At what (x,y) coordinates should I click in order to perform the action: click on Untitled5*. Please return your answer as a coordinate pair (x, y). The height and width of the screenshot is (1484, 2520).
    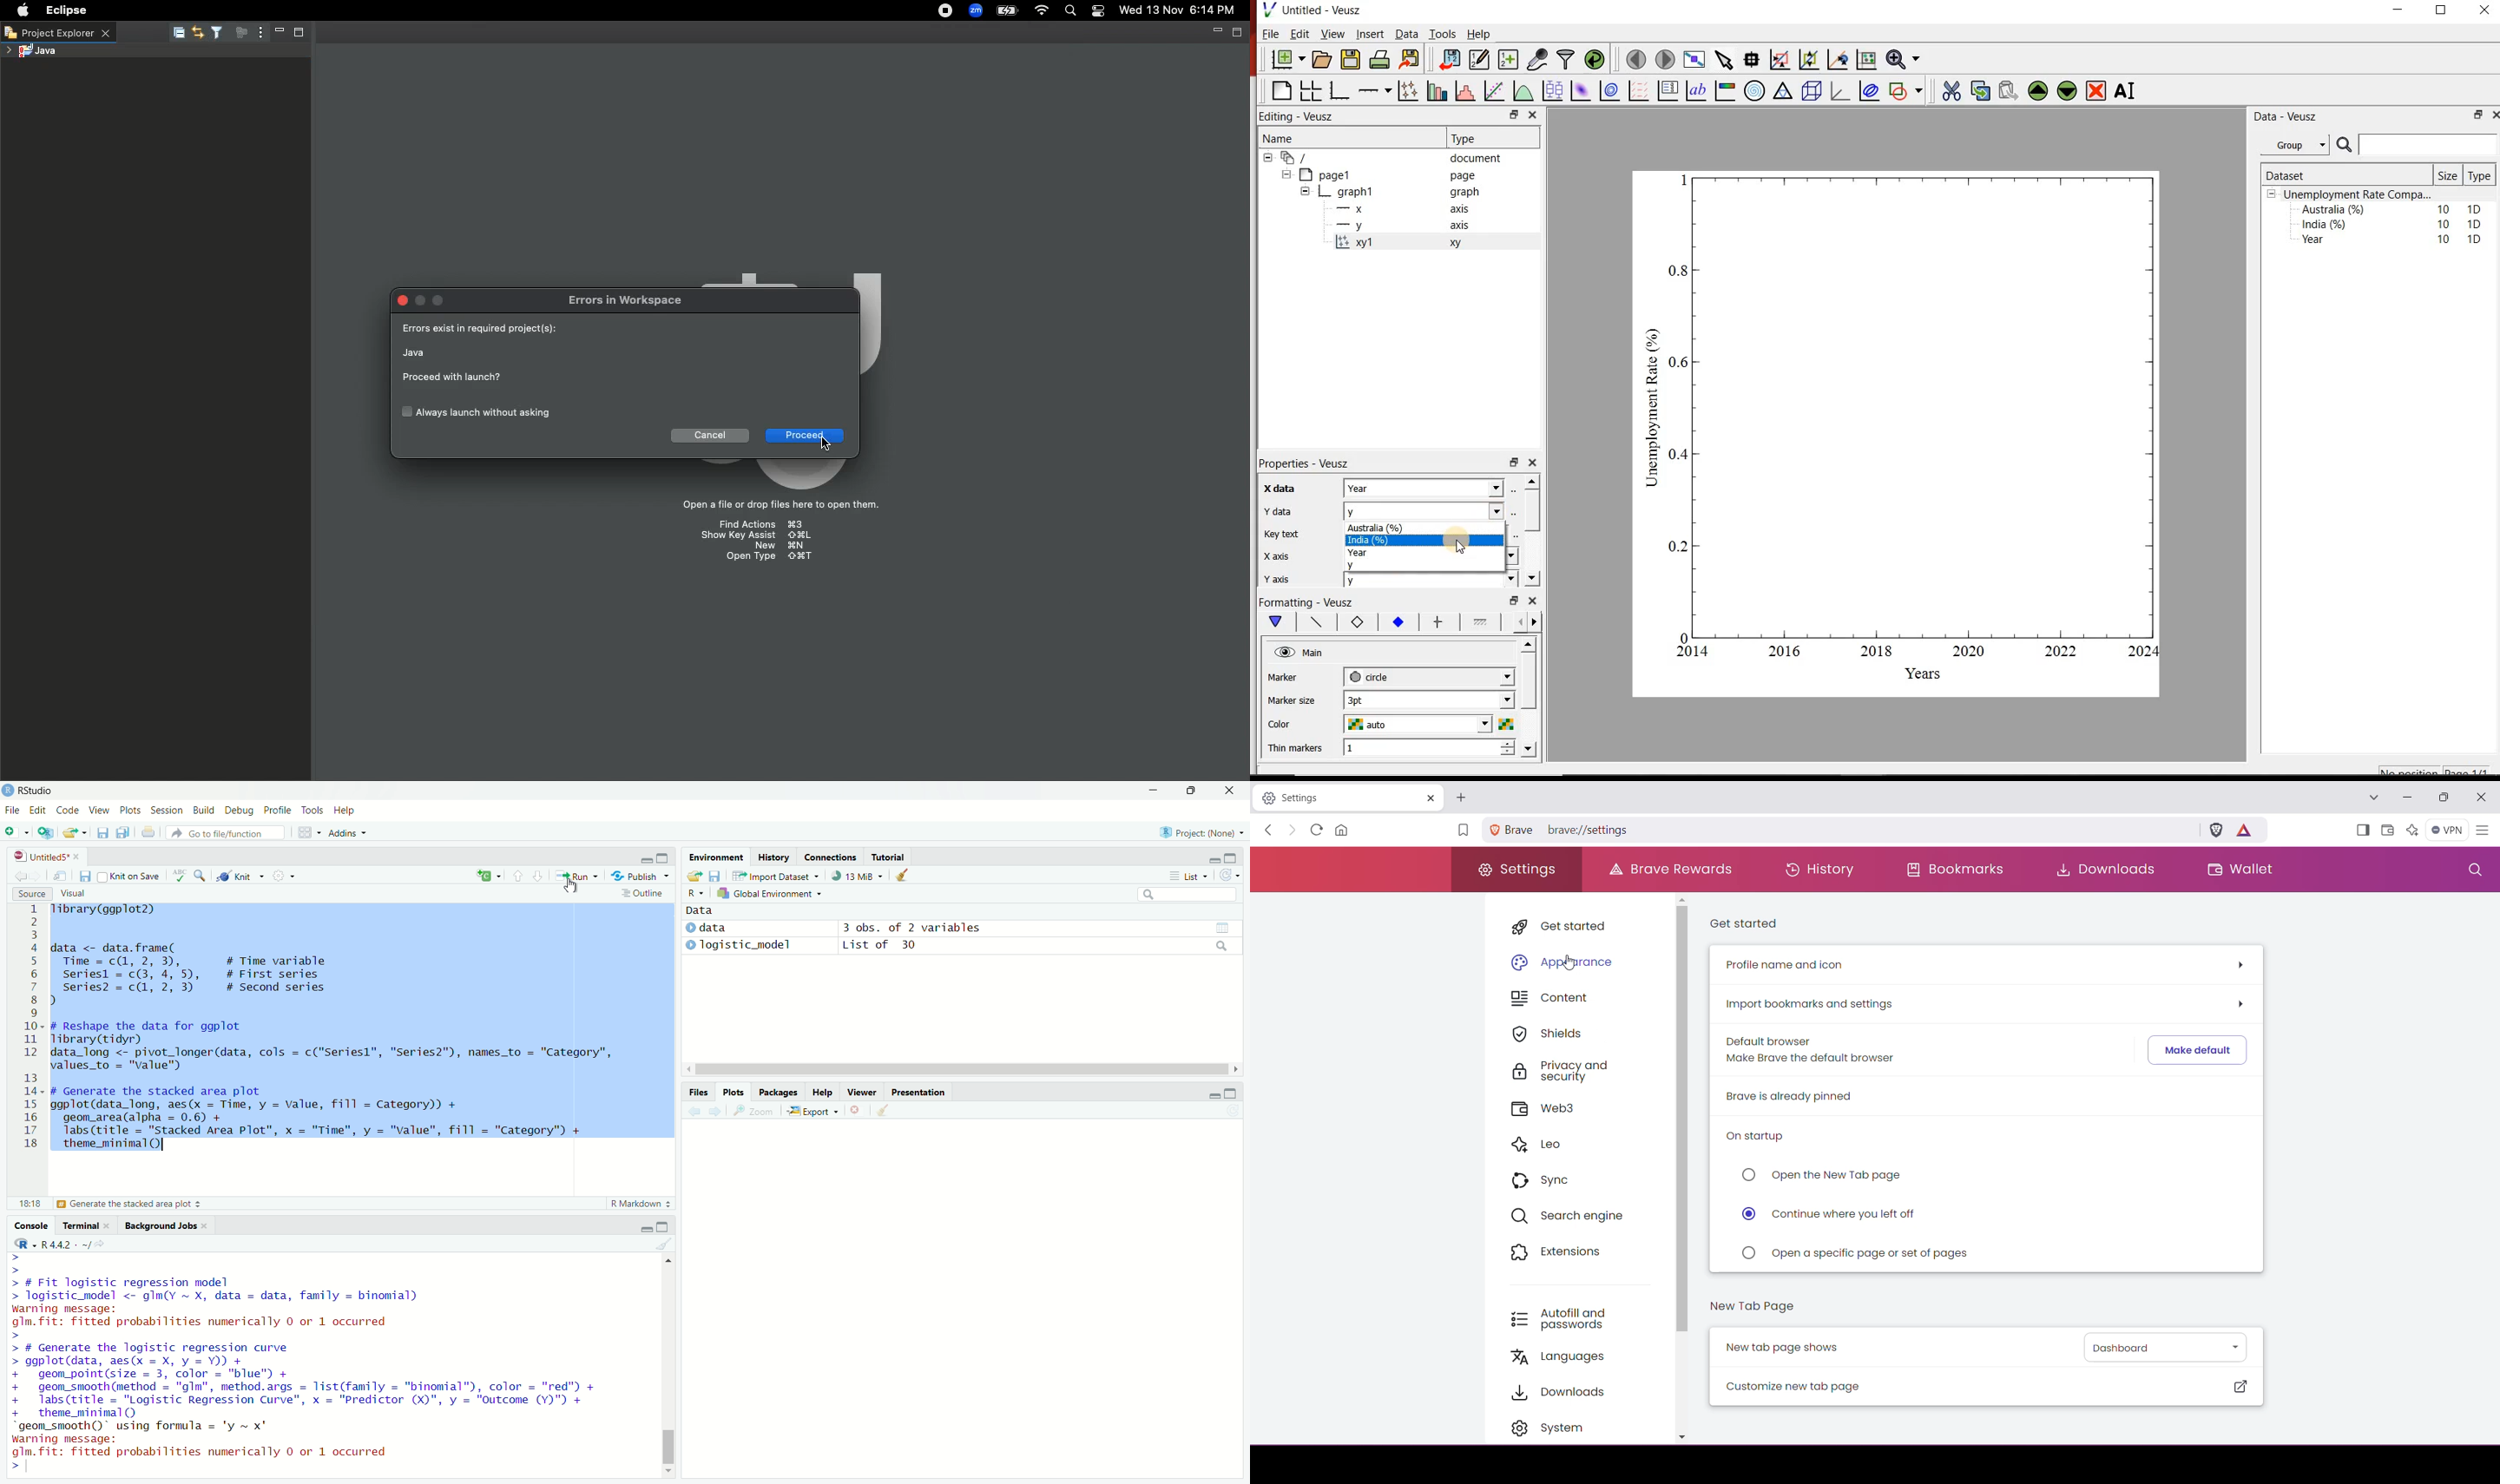
    Looking at the image, I should click on (38, 855).